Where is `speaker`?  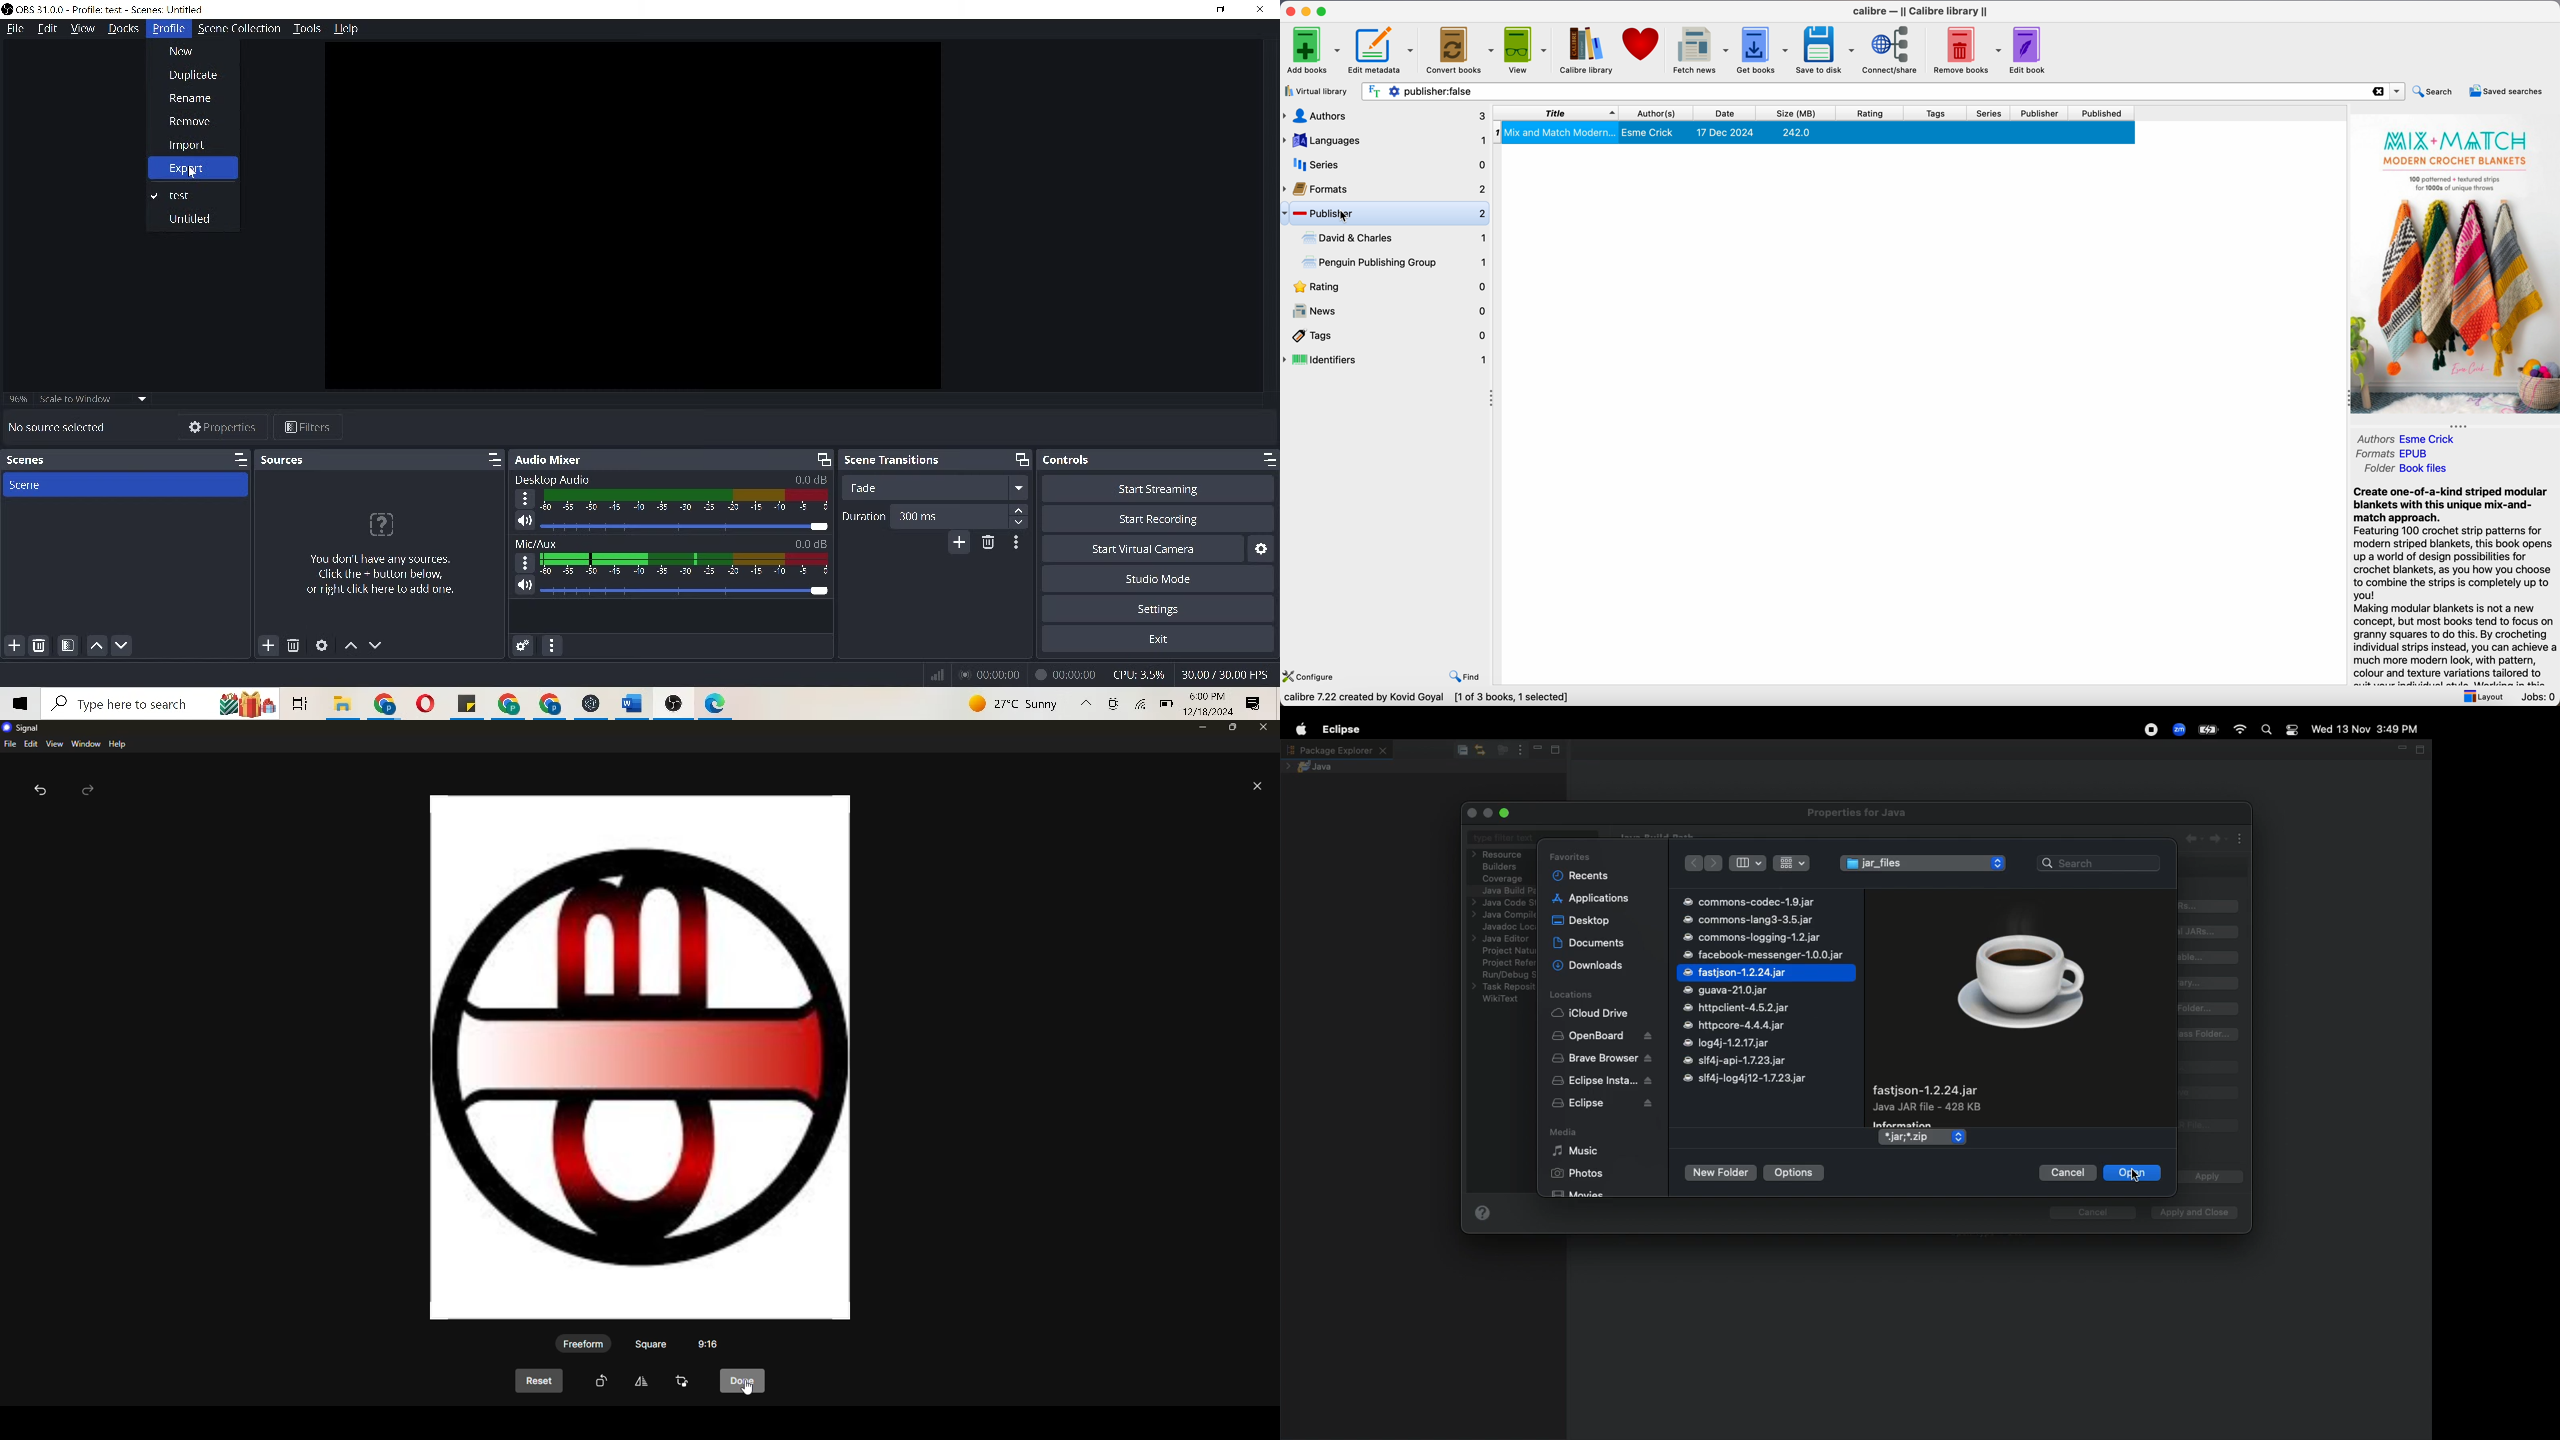
speaker is located at coordinates (523, 585).